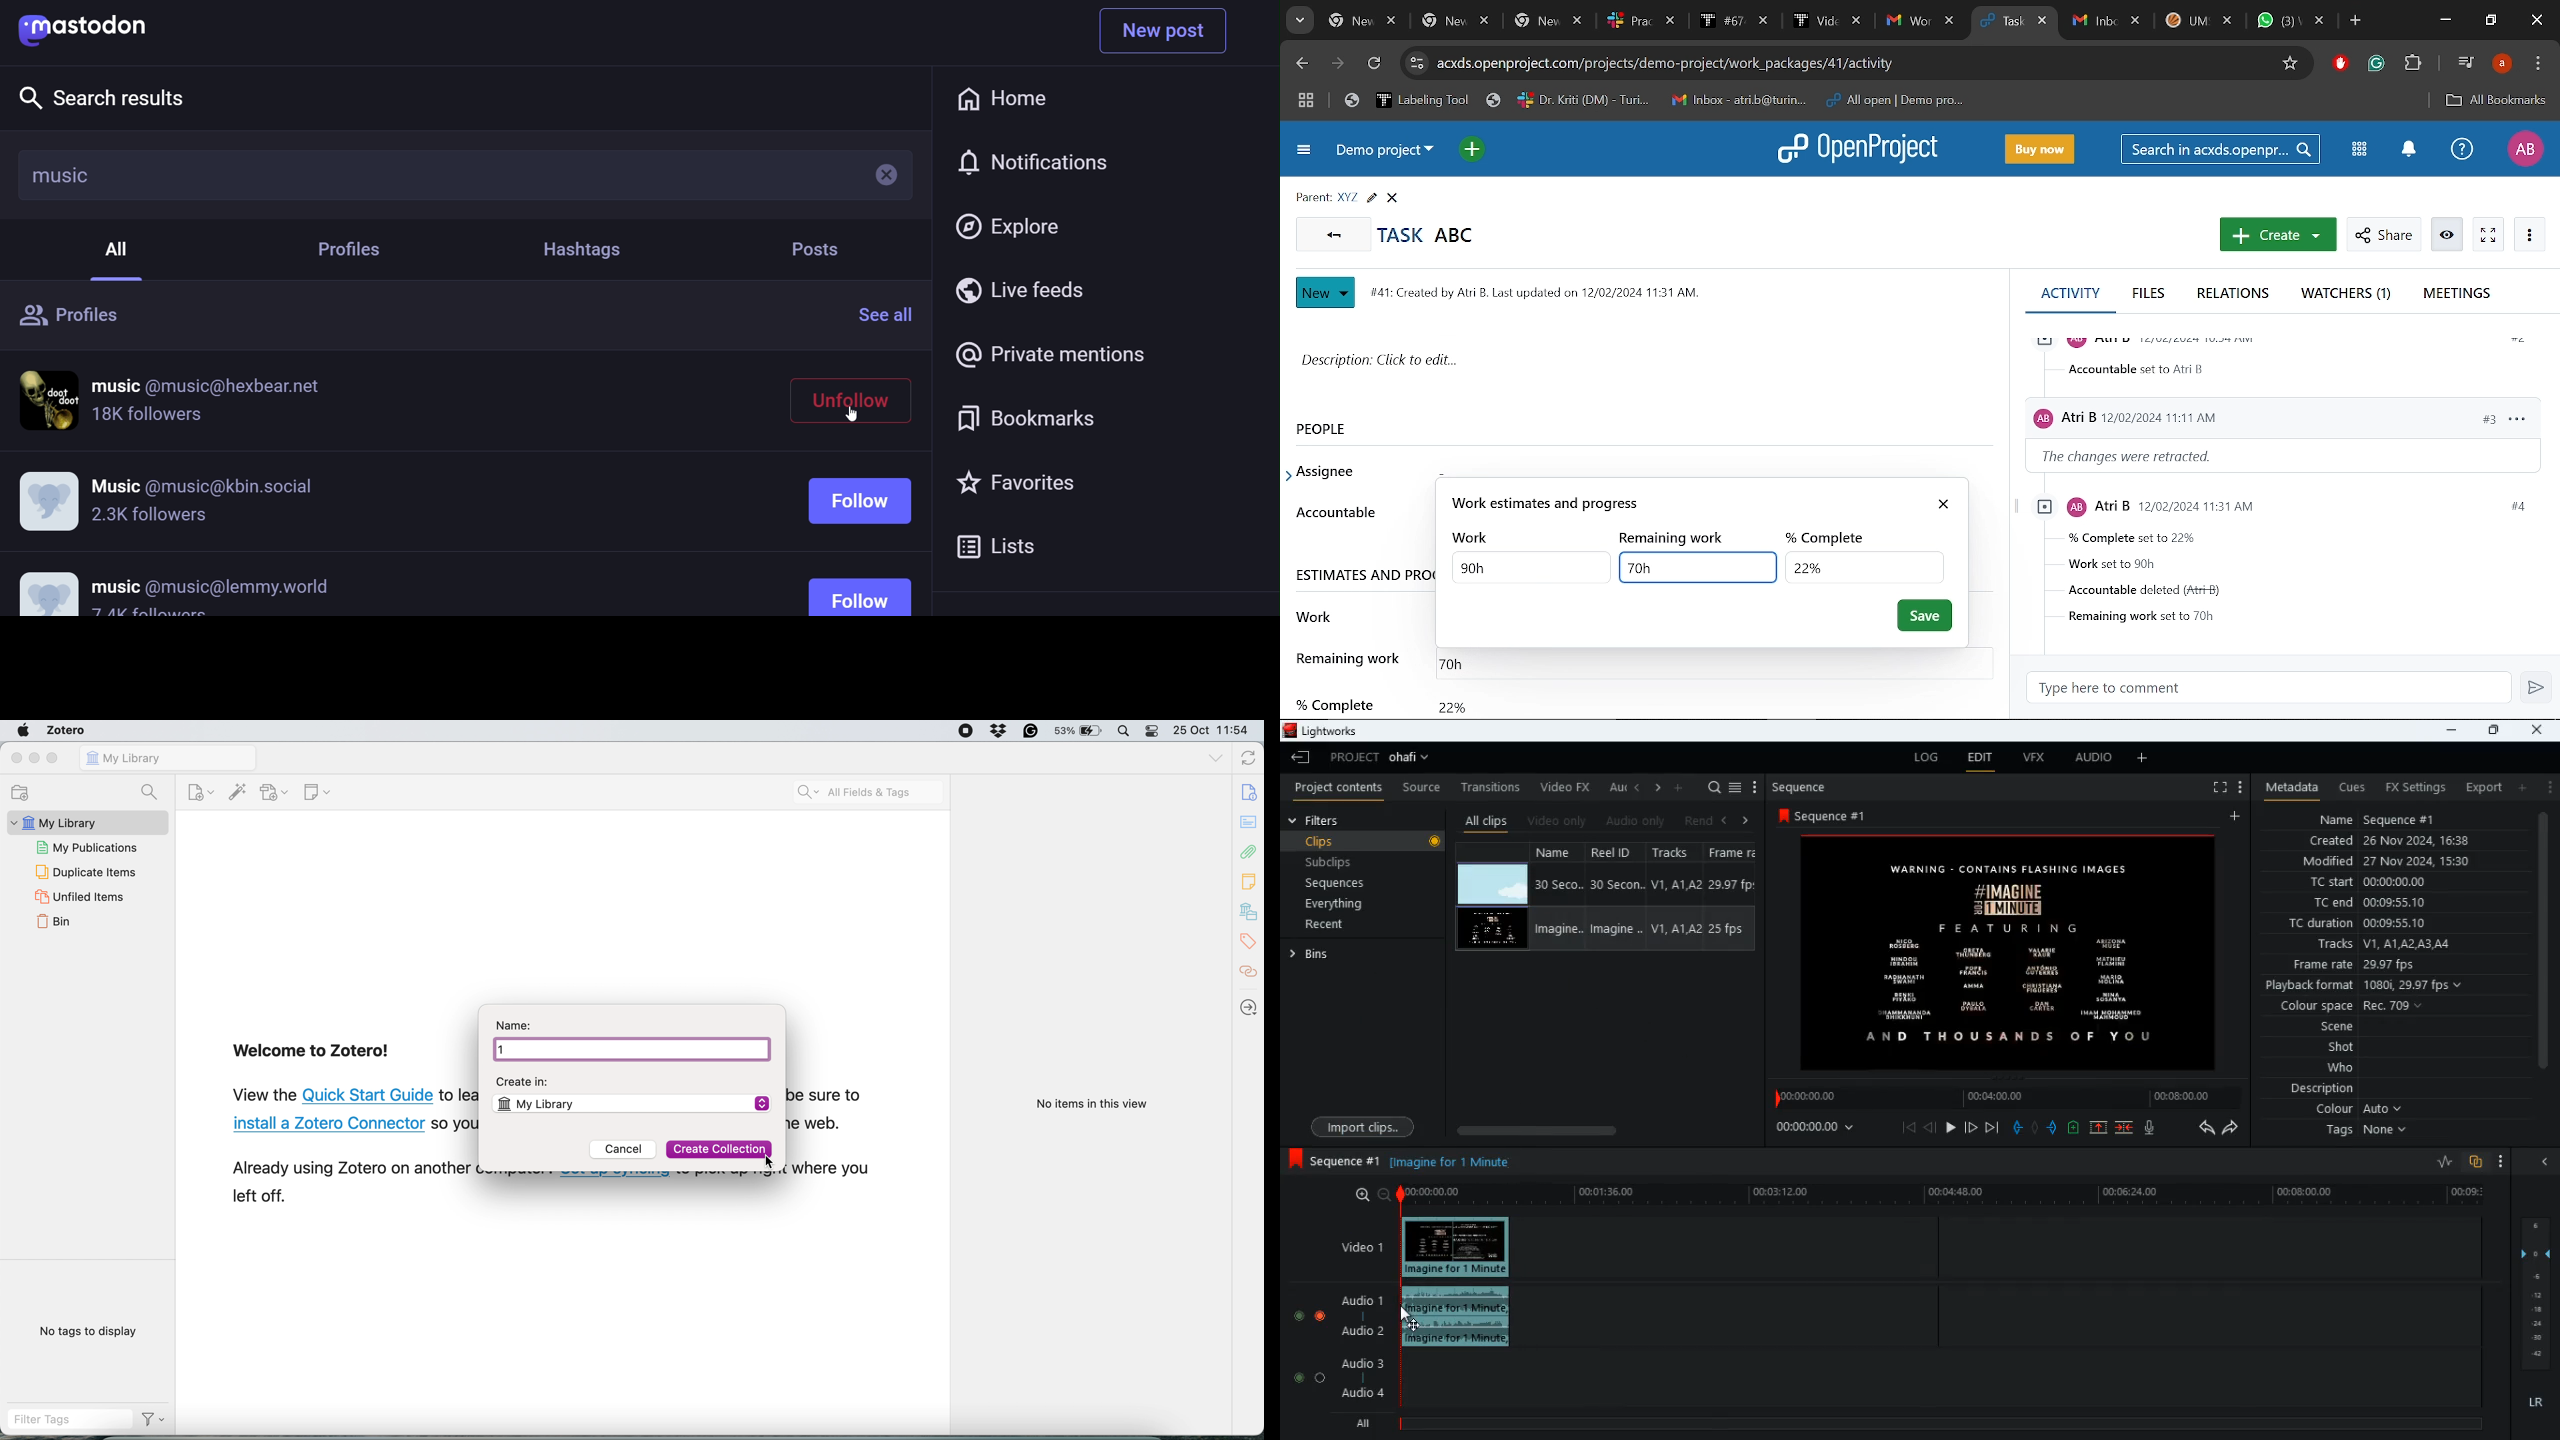  I want to click on Remaining work, so click(1461, 660).